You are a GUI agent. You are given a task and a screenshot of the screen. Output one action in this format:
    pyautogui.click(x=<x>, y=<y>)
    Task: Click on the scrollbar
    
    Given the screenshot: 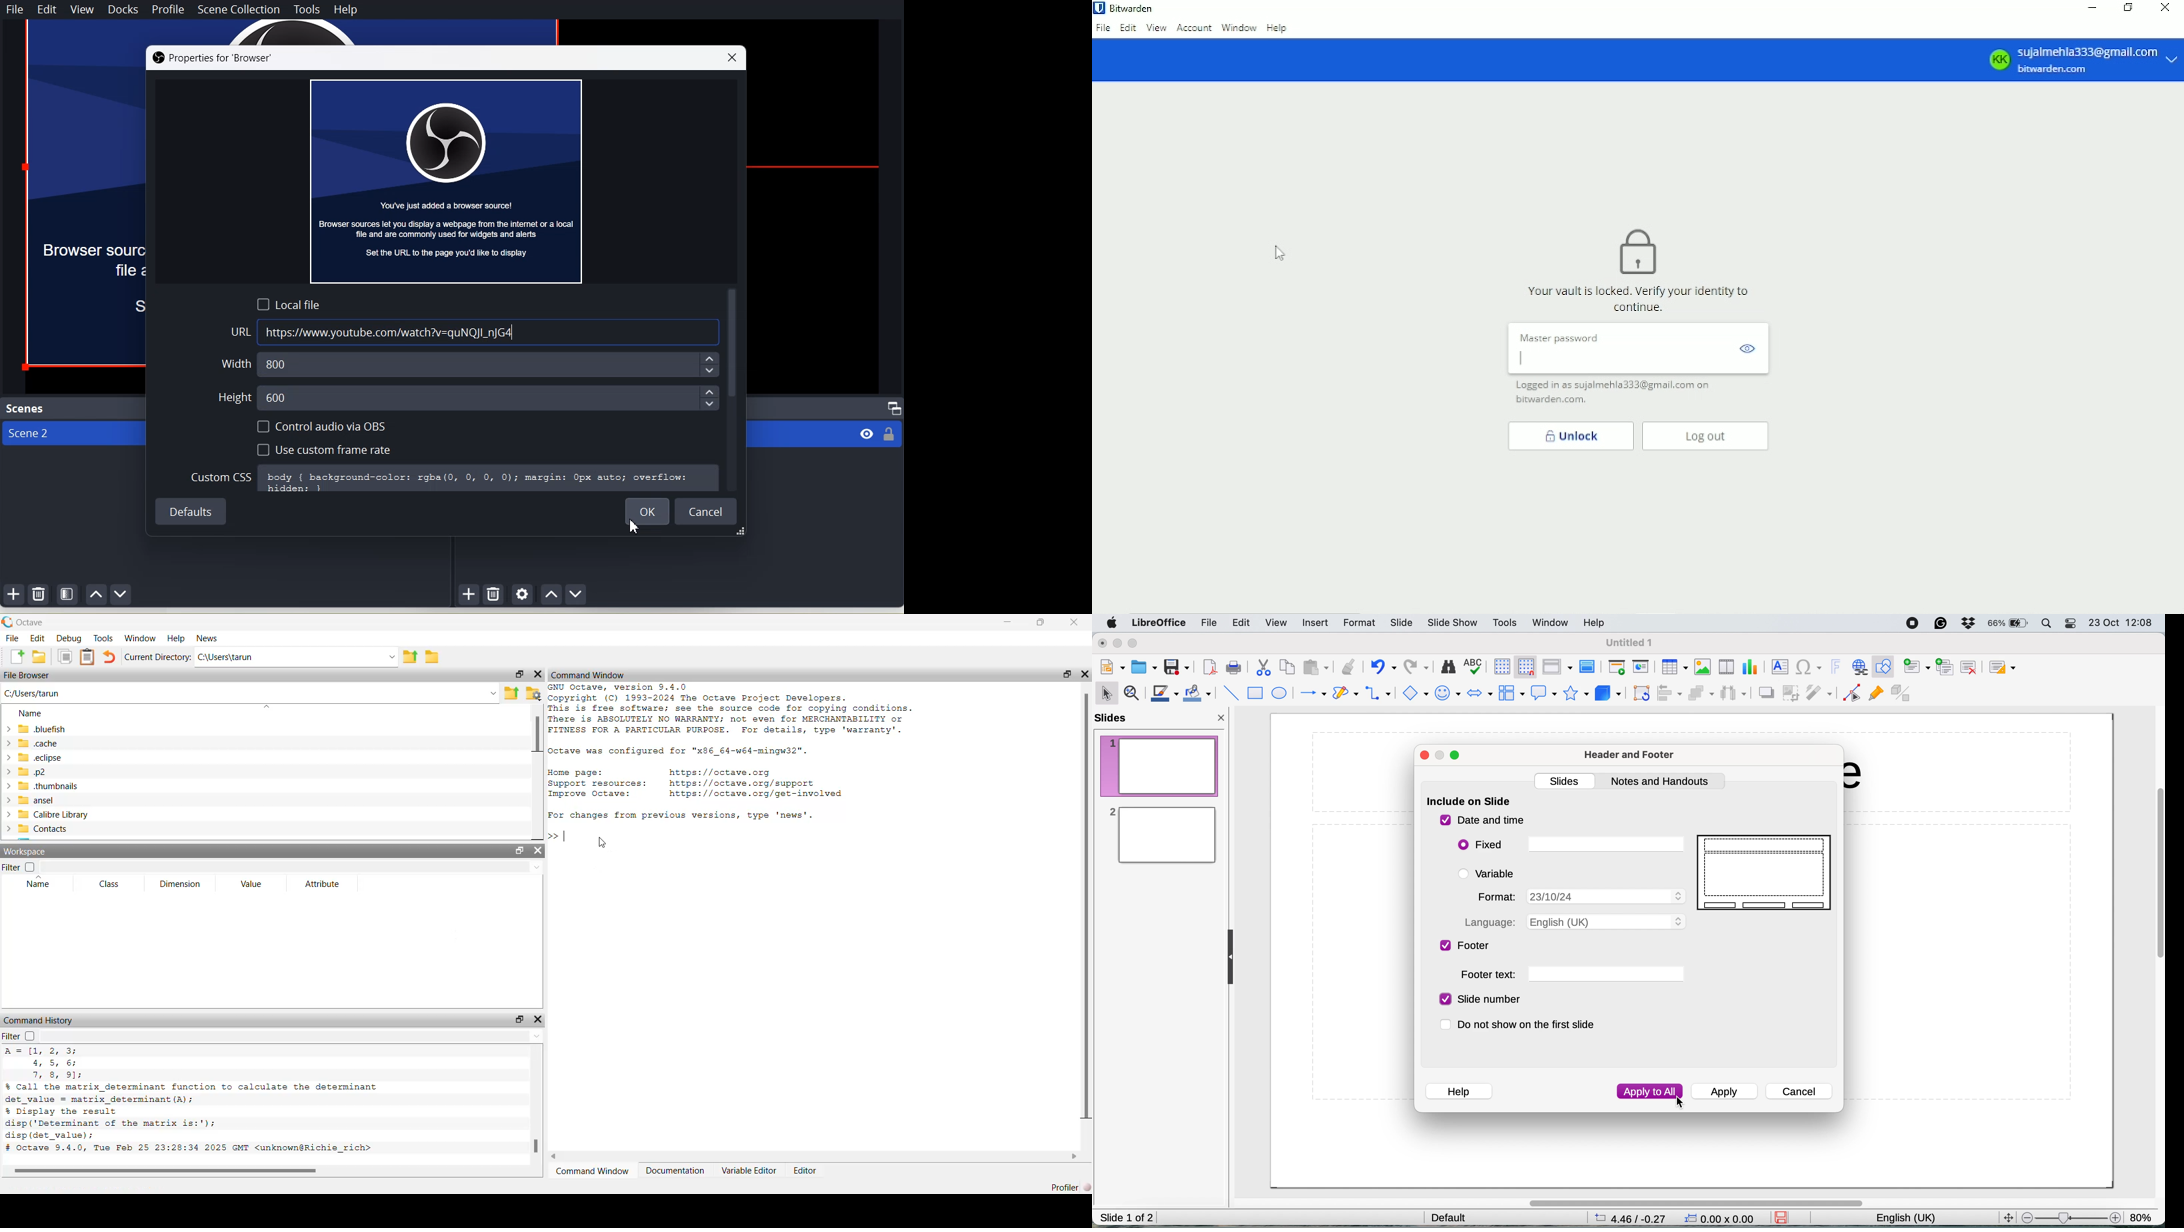 What is the action you would take?
    pyautogui.click(x=535, y=770)
    